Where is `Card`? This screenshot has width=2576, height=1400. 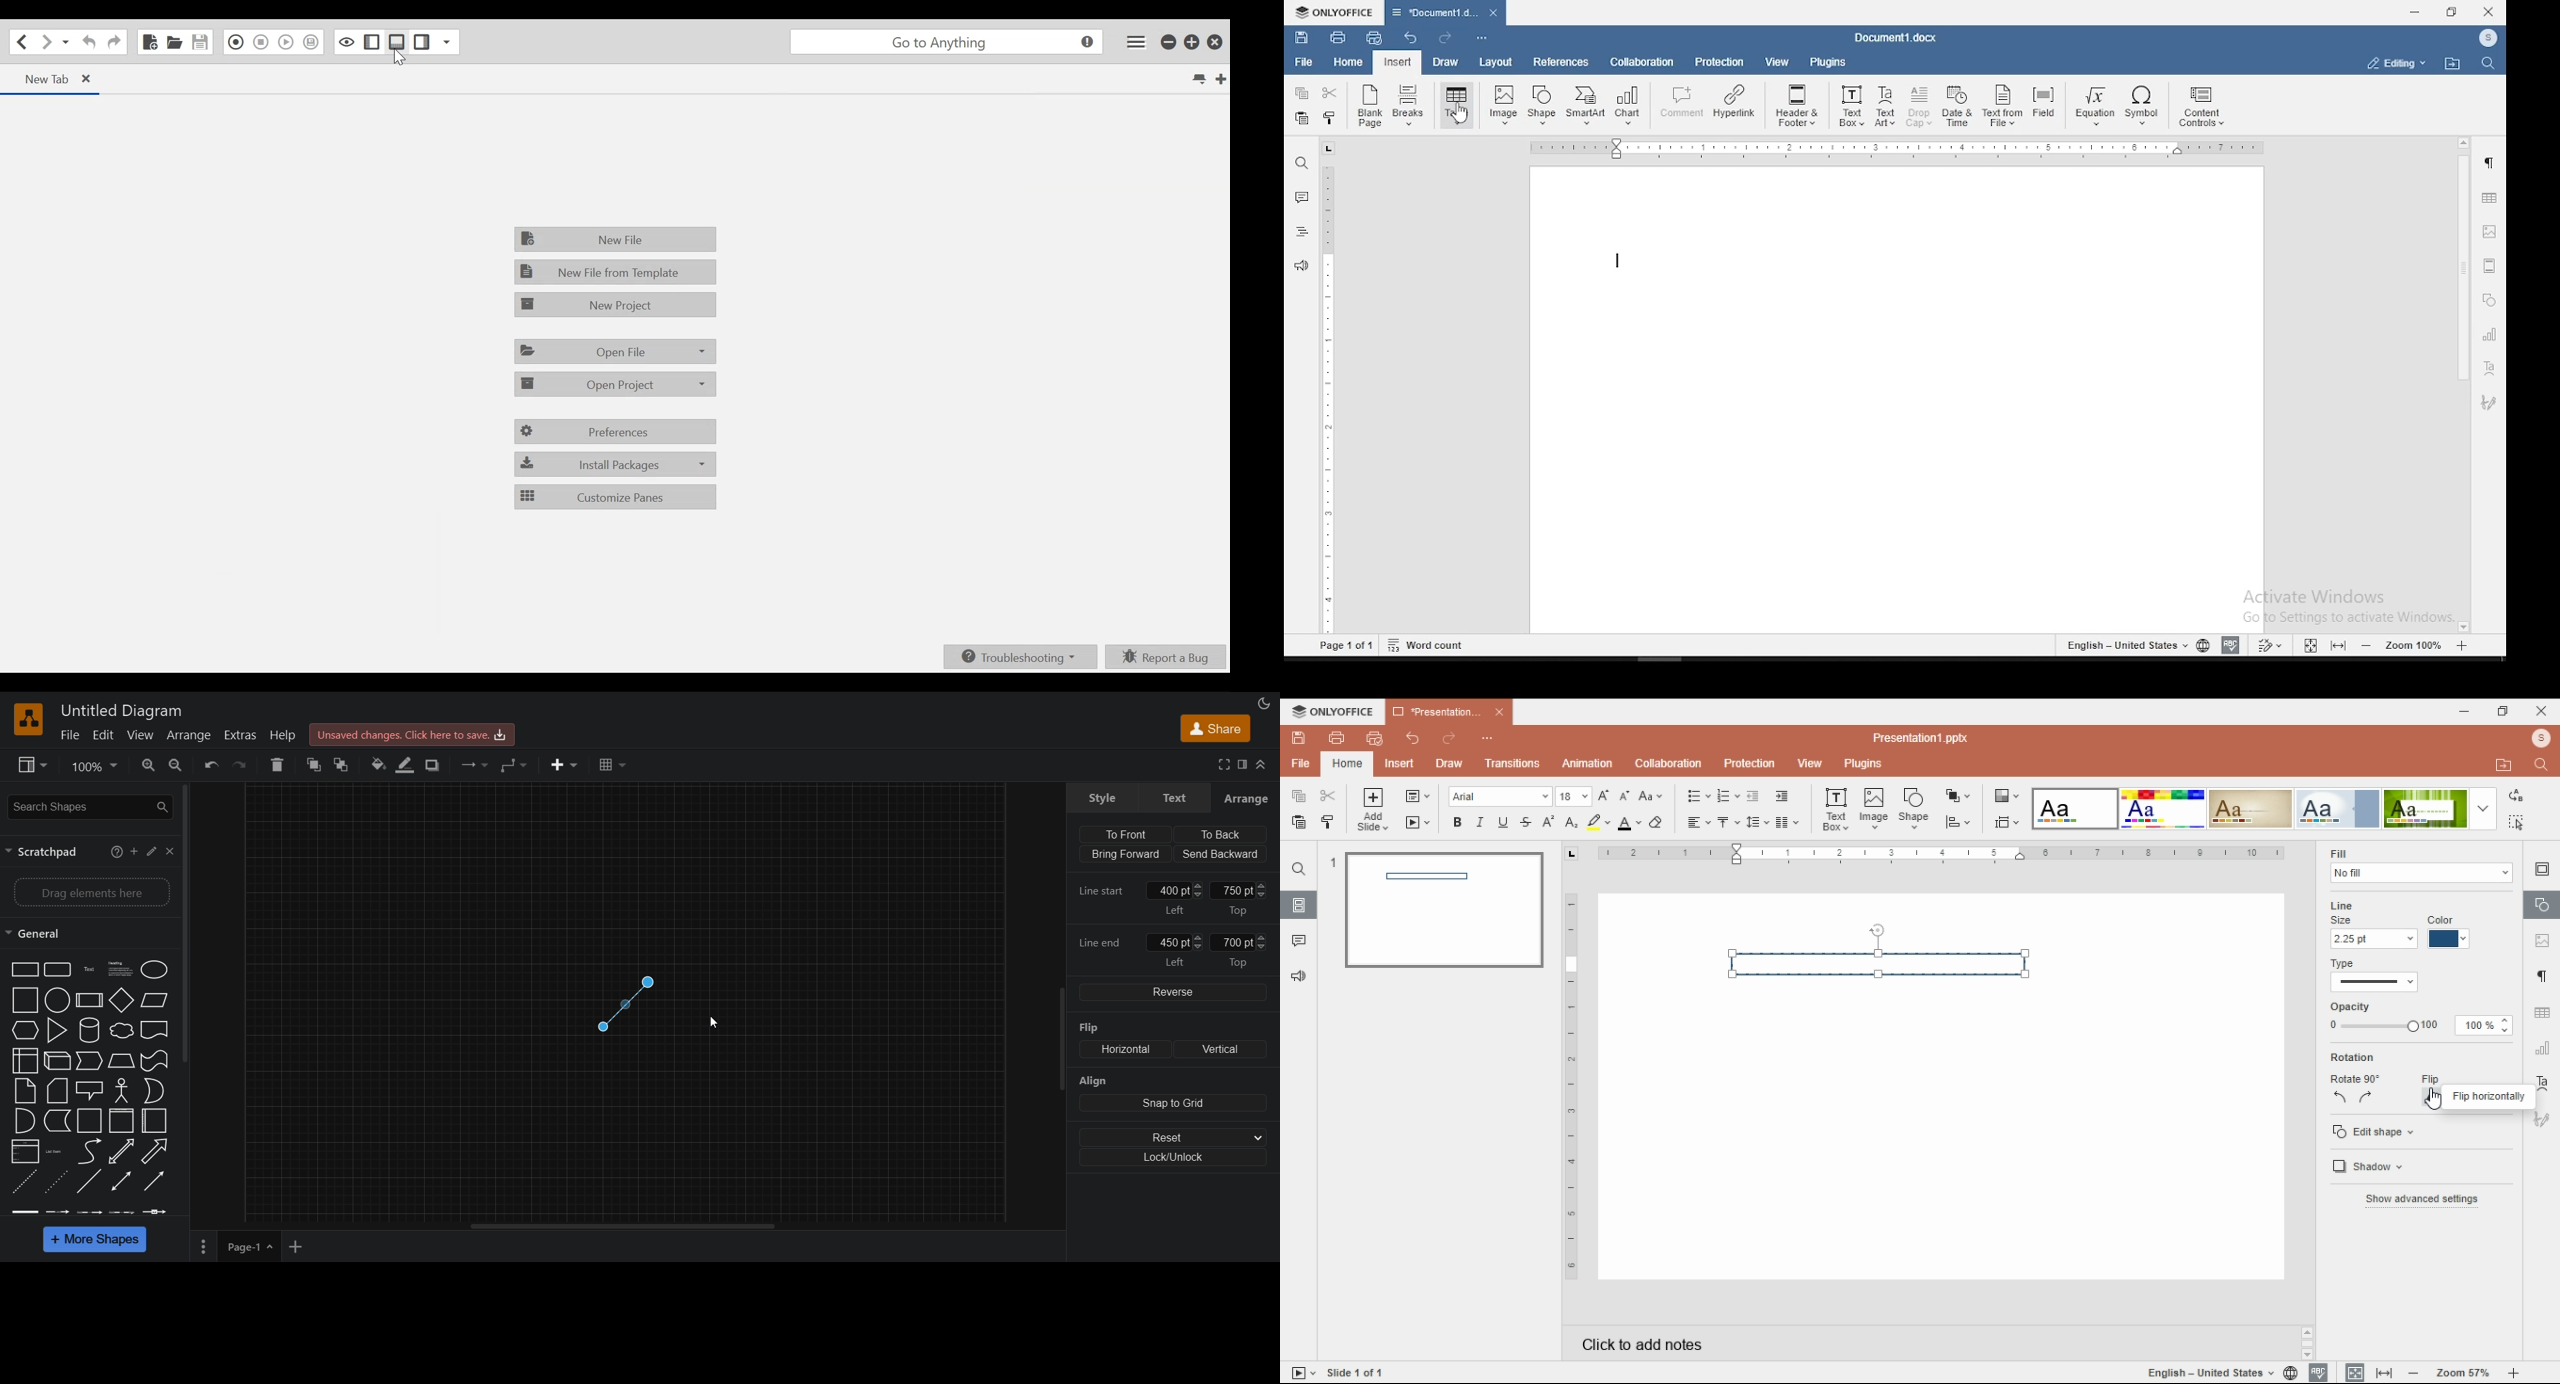
Card is located at coordinates (57, 1090).